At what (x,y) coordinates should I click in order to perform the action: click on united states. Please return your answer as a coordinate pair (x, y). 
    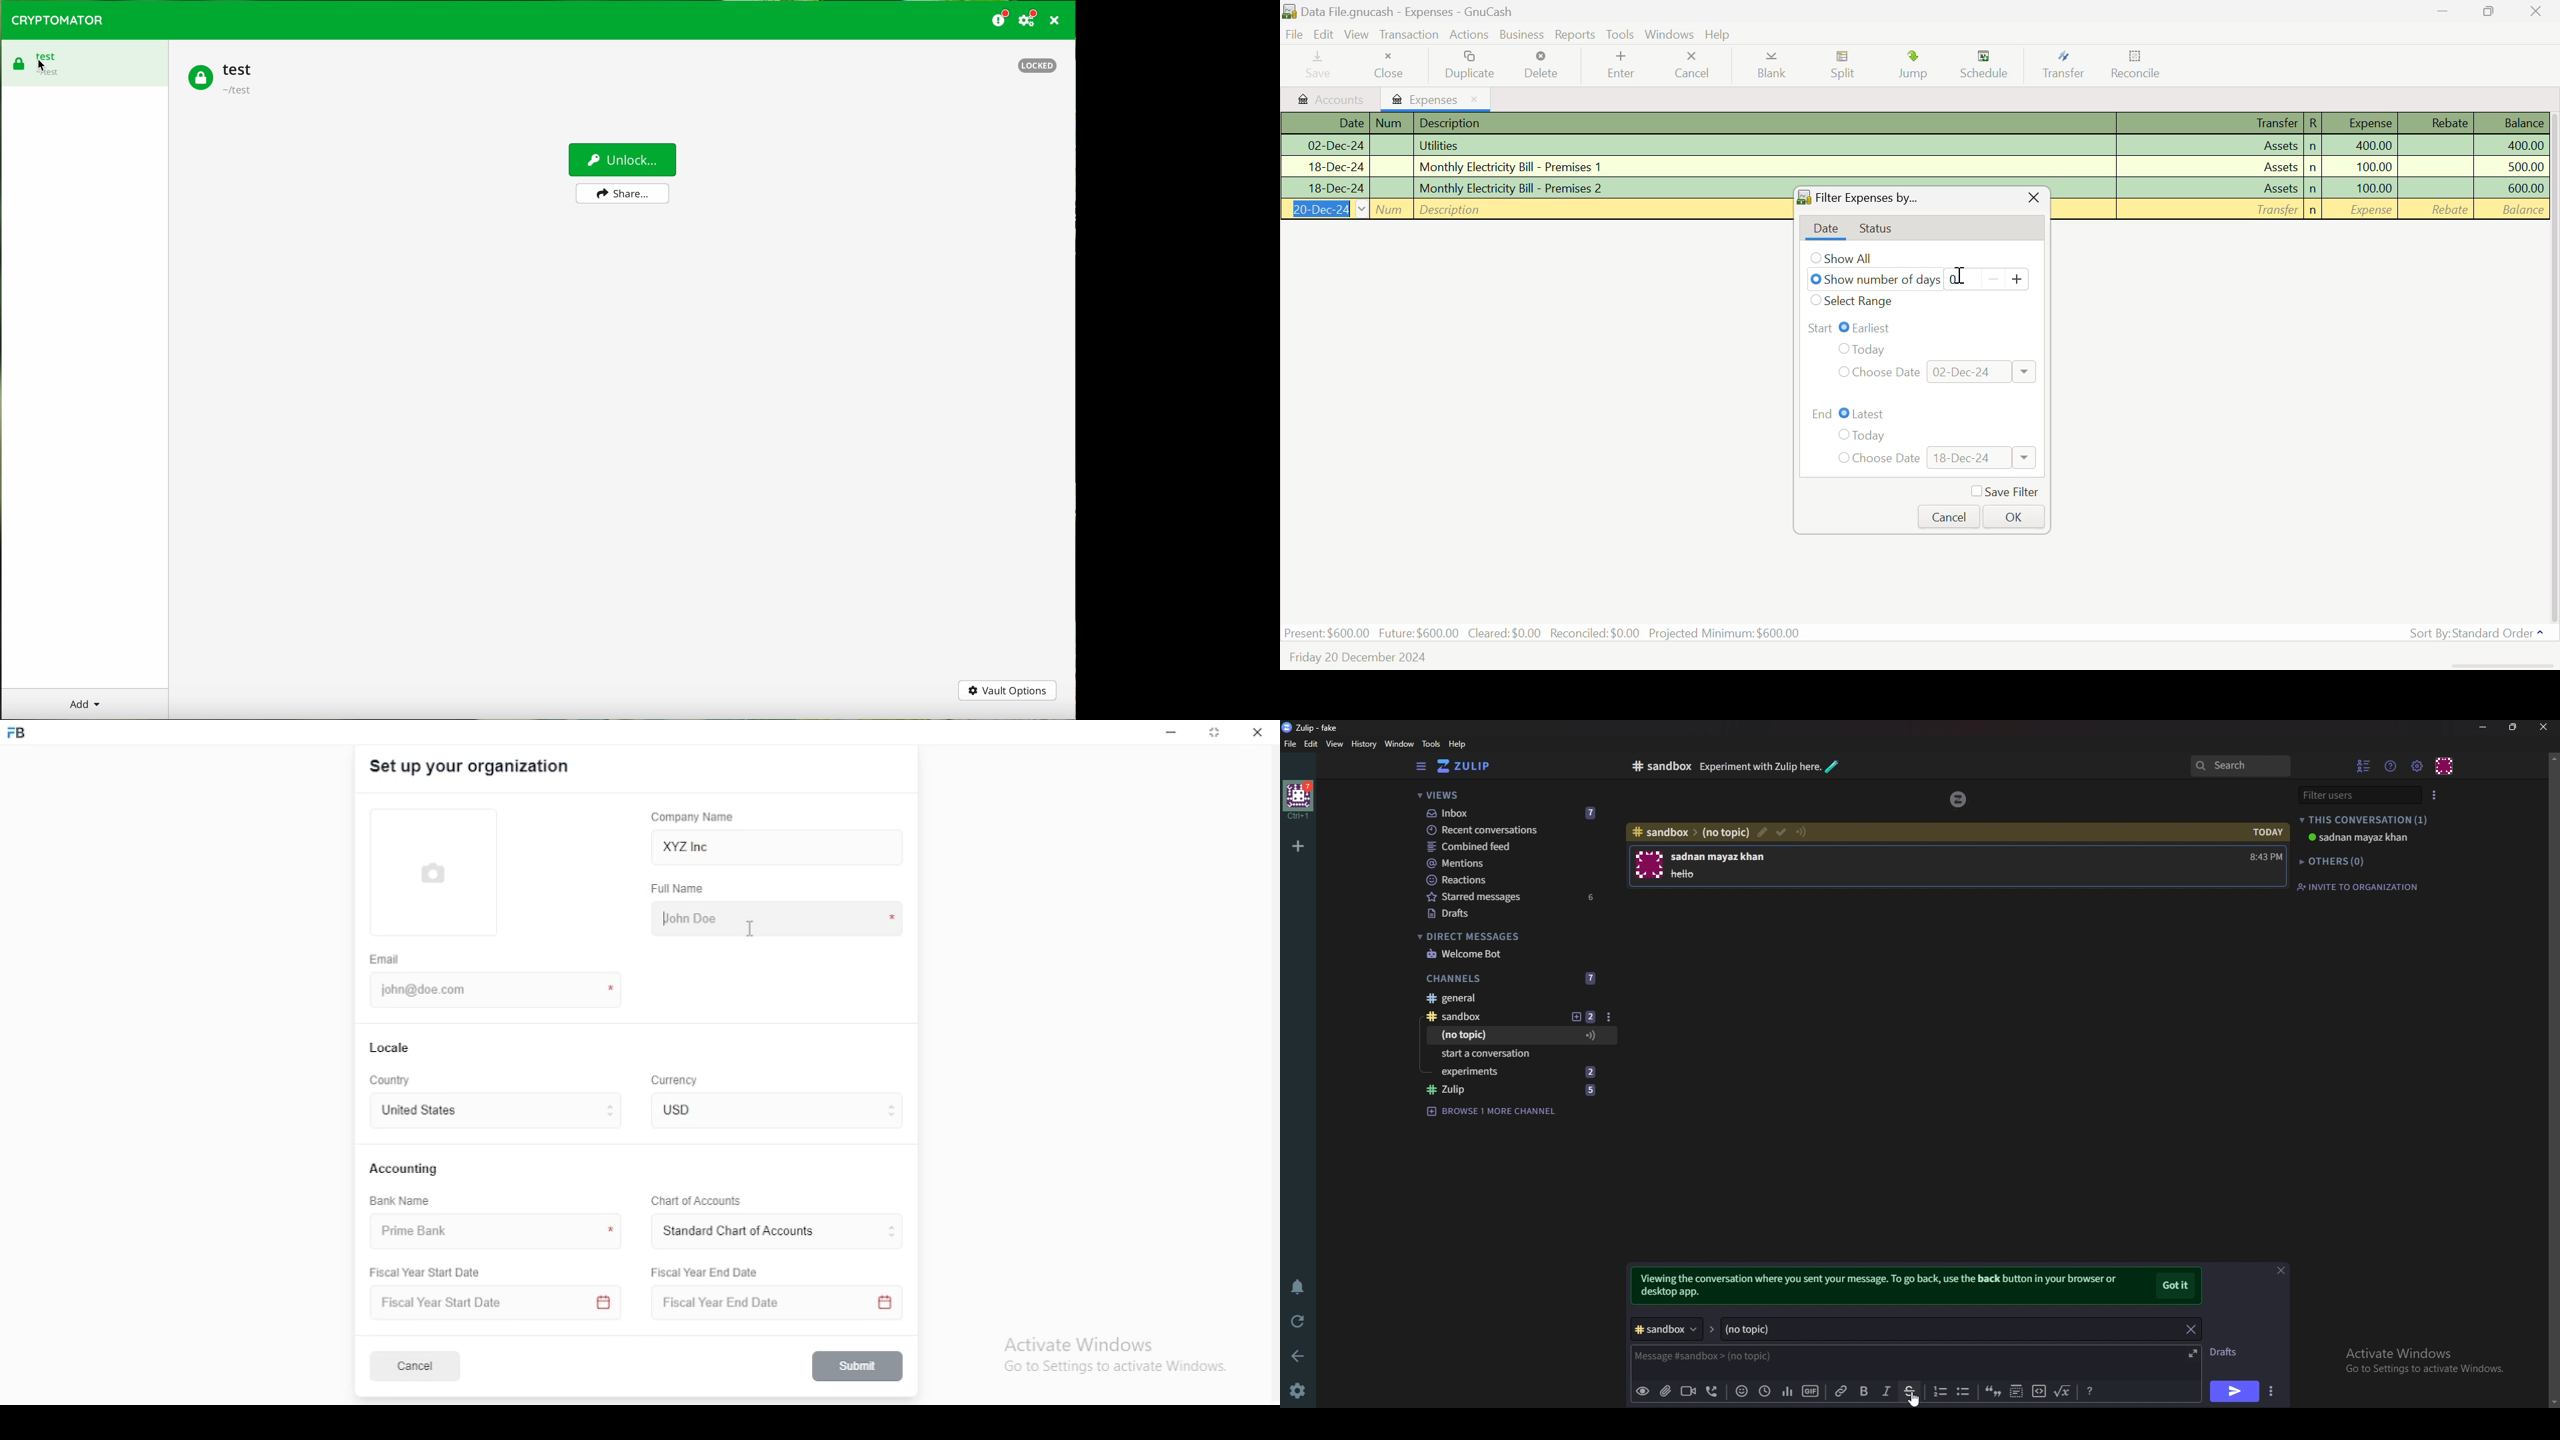
    Looking at the image, I should click on (418, 1112).